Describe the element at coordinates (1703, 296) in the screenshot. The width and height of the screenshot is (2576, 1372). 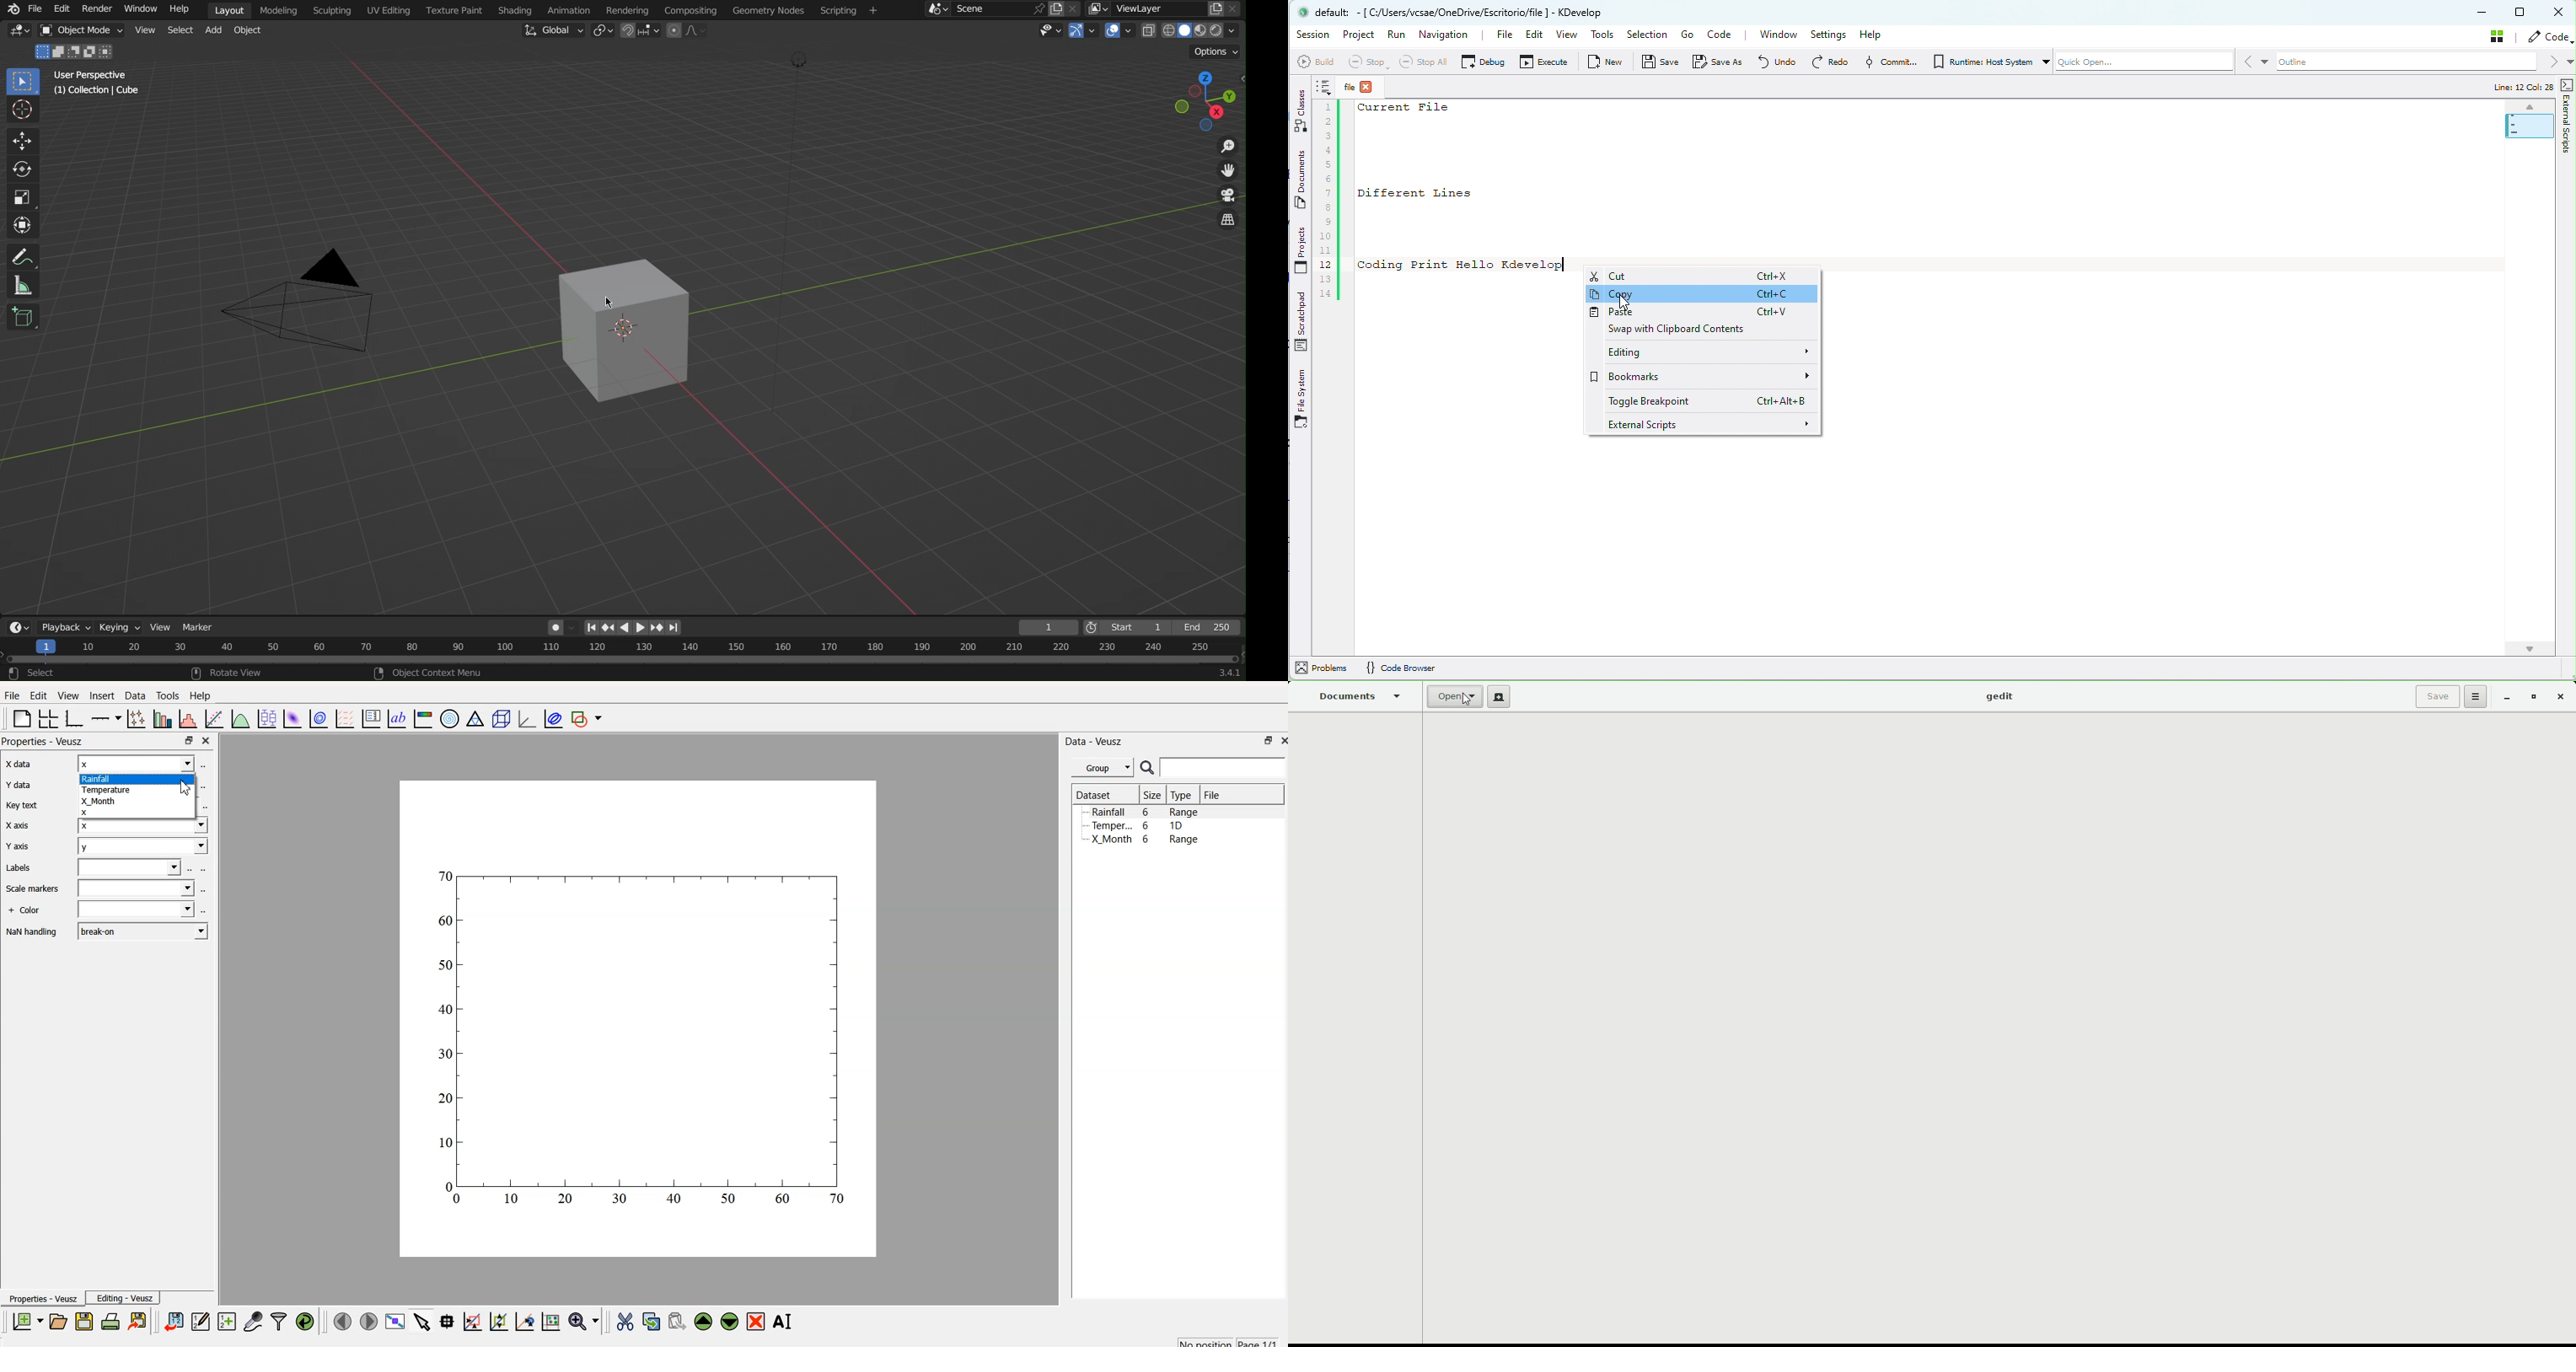
I see `Copy Ctrl+C` at that location.